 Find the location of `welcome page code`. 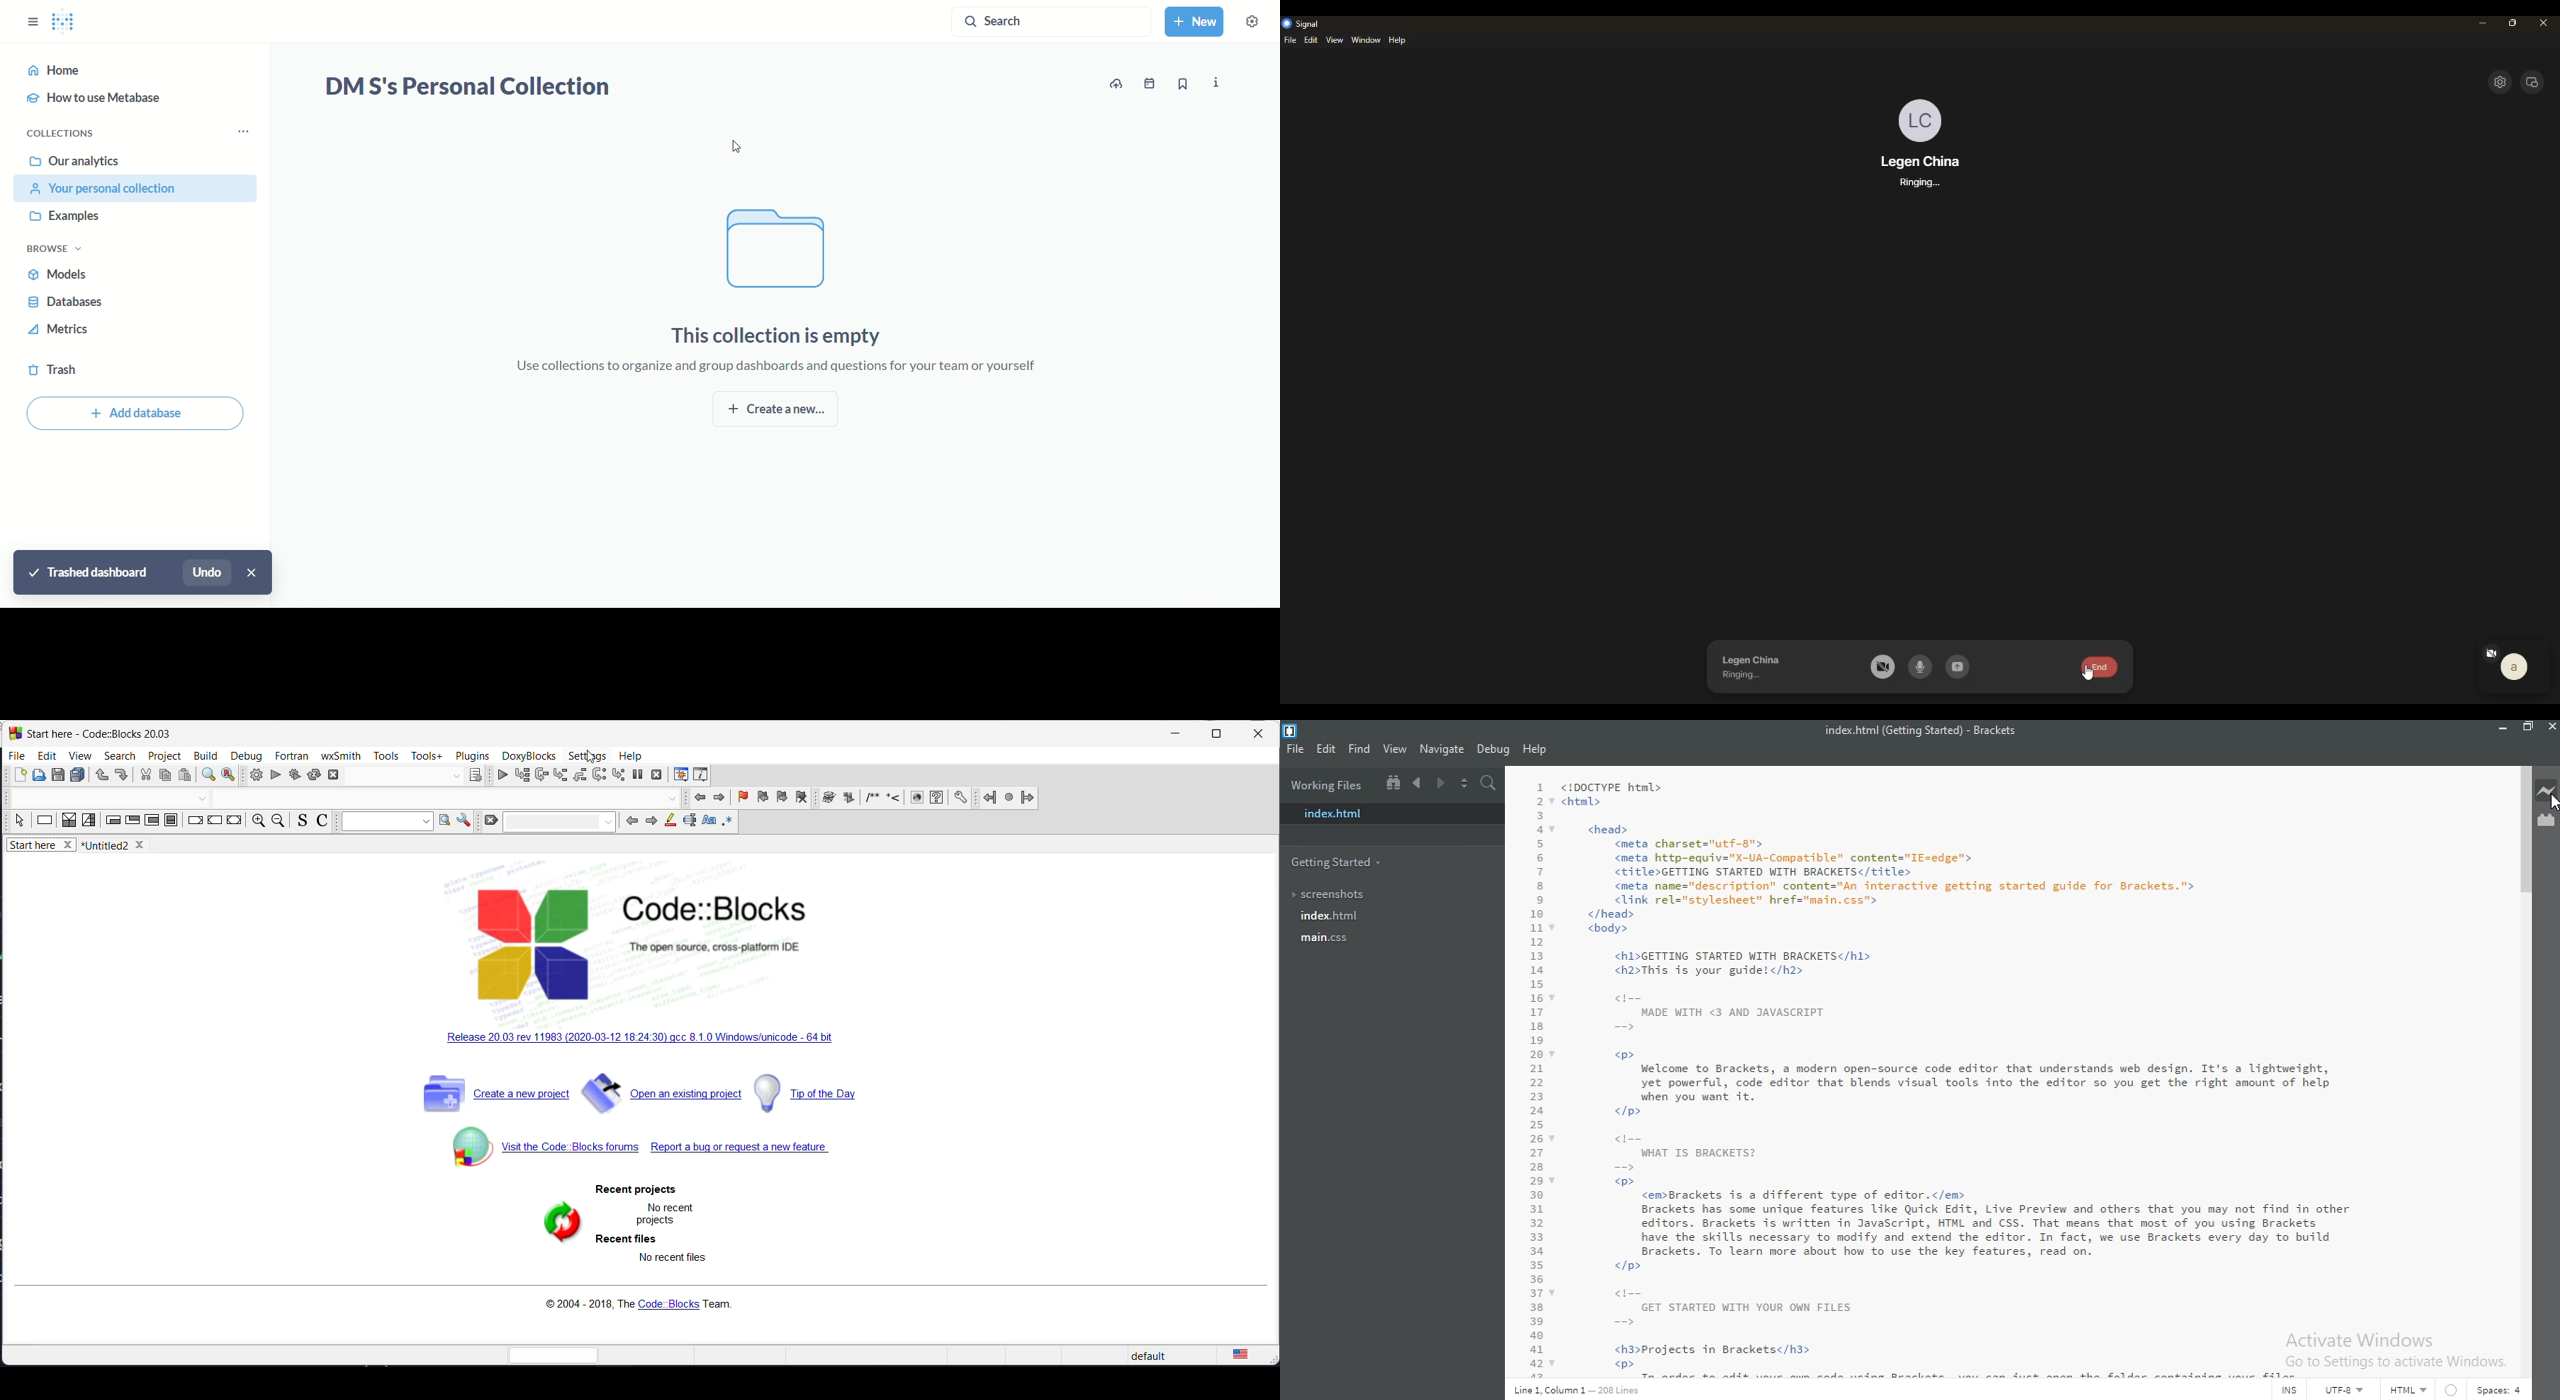

welcome page code is located at coordinates (2005, 1072).